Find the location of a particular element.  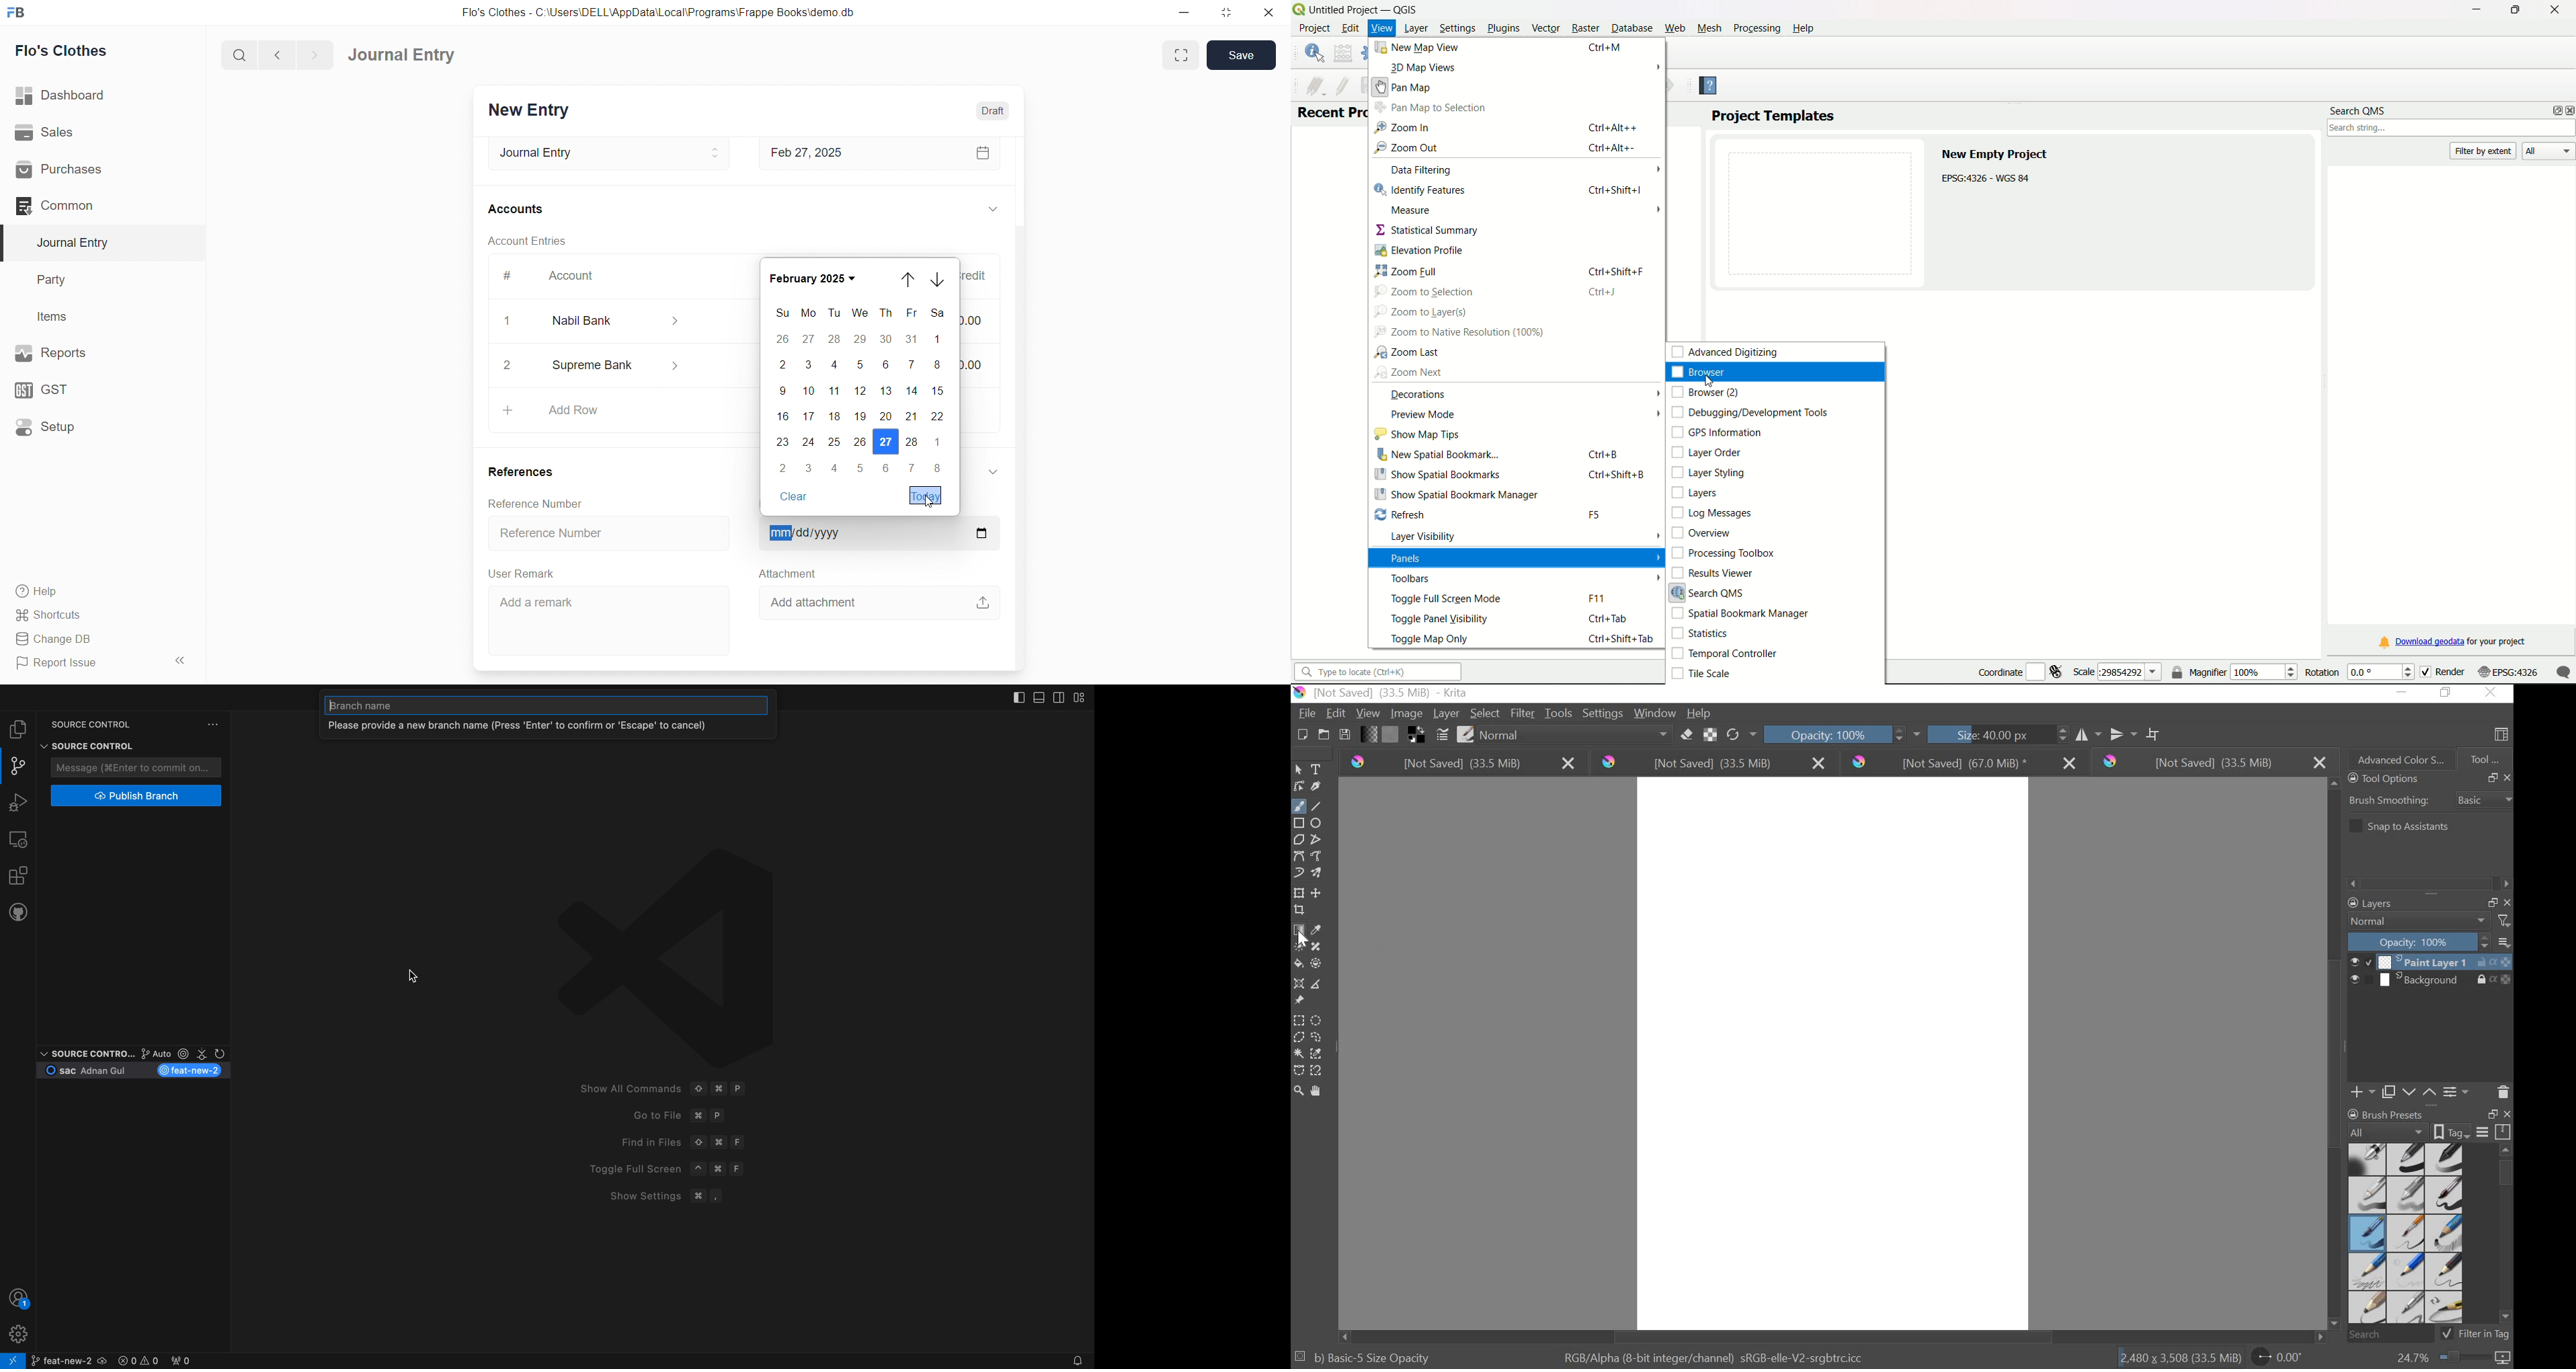

1 is located at coordinates (509, 321).